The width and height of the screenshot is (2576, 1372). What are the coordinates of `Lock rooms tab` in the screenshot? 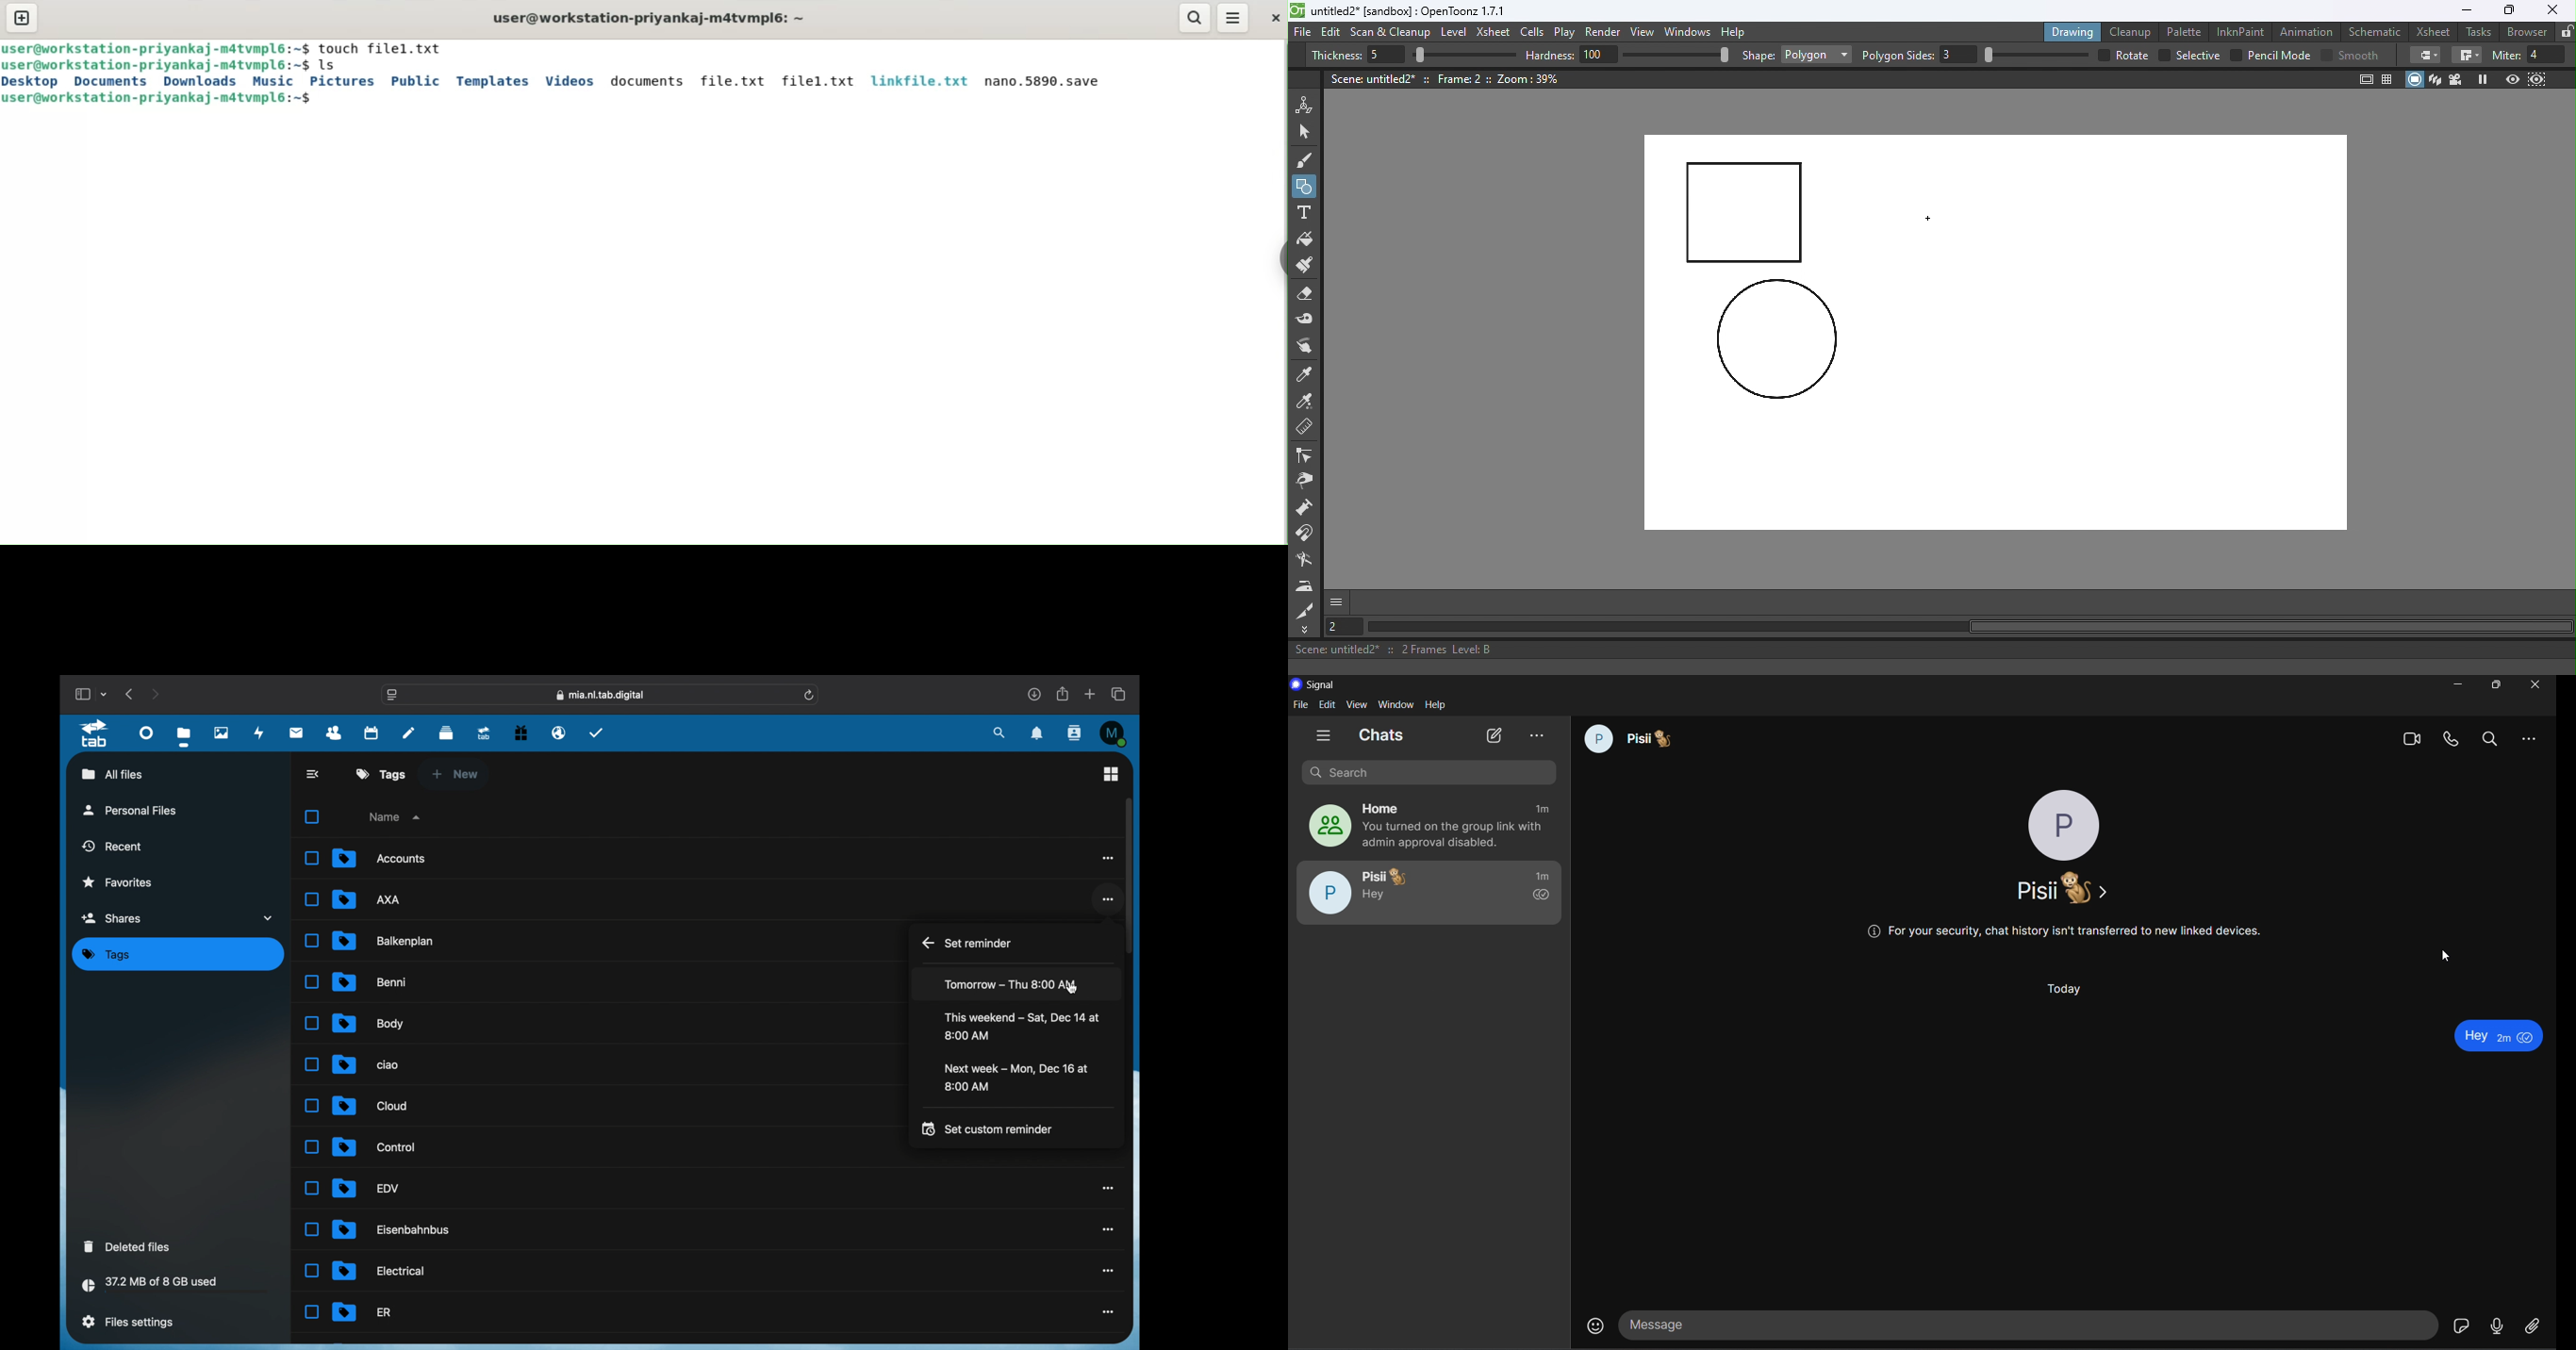 It's located at (2567, 33).